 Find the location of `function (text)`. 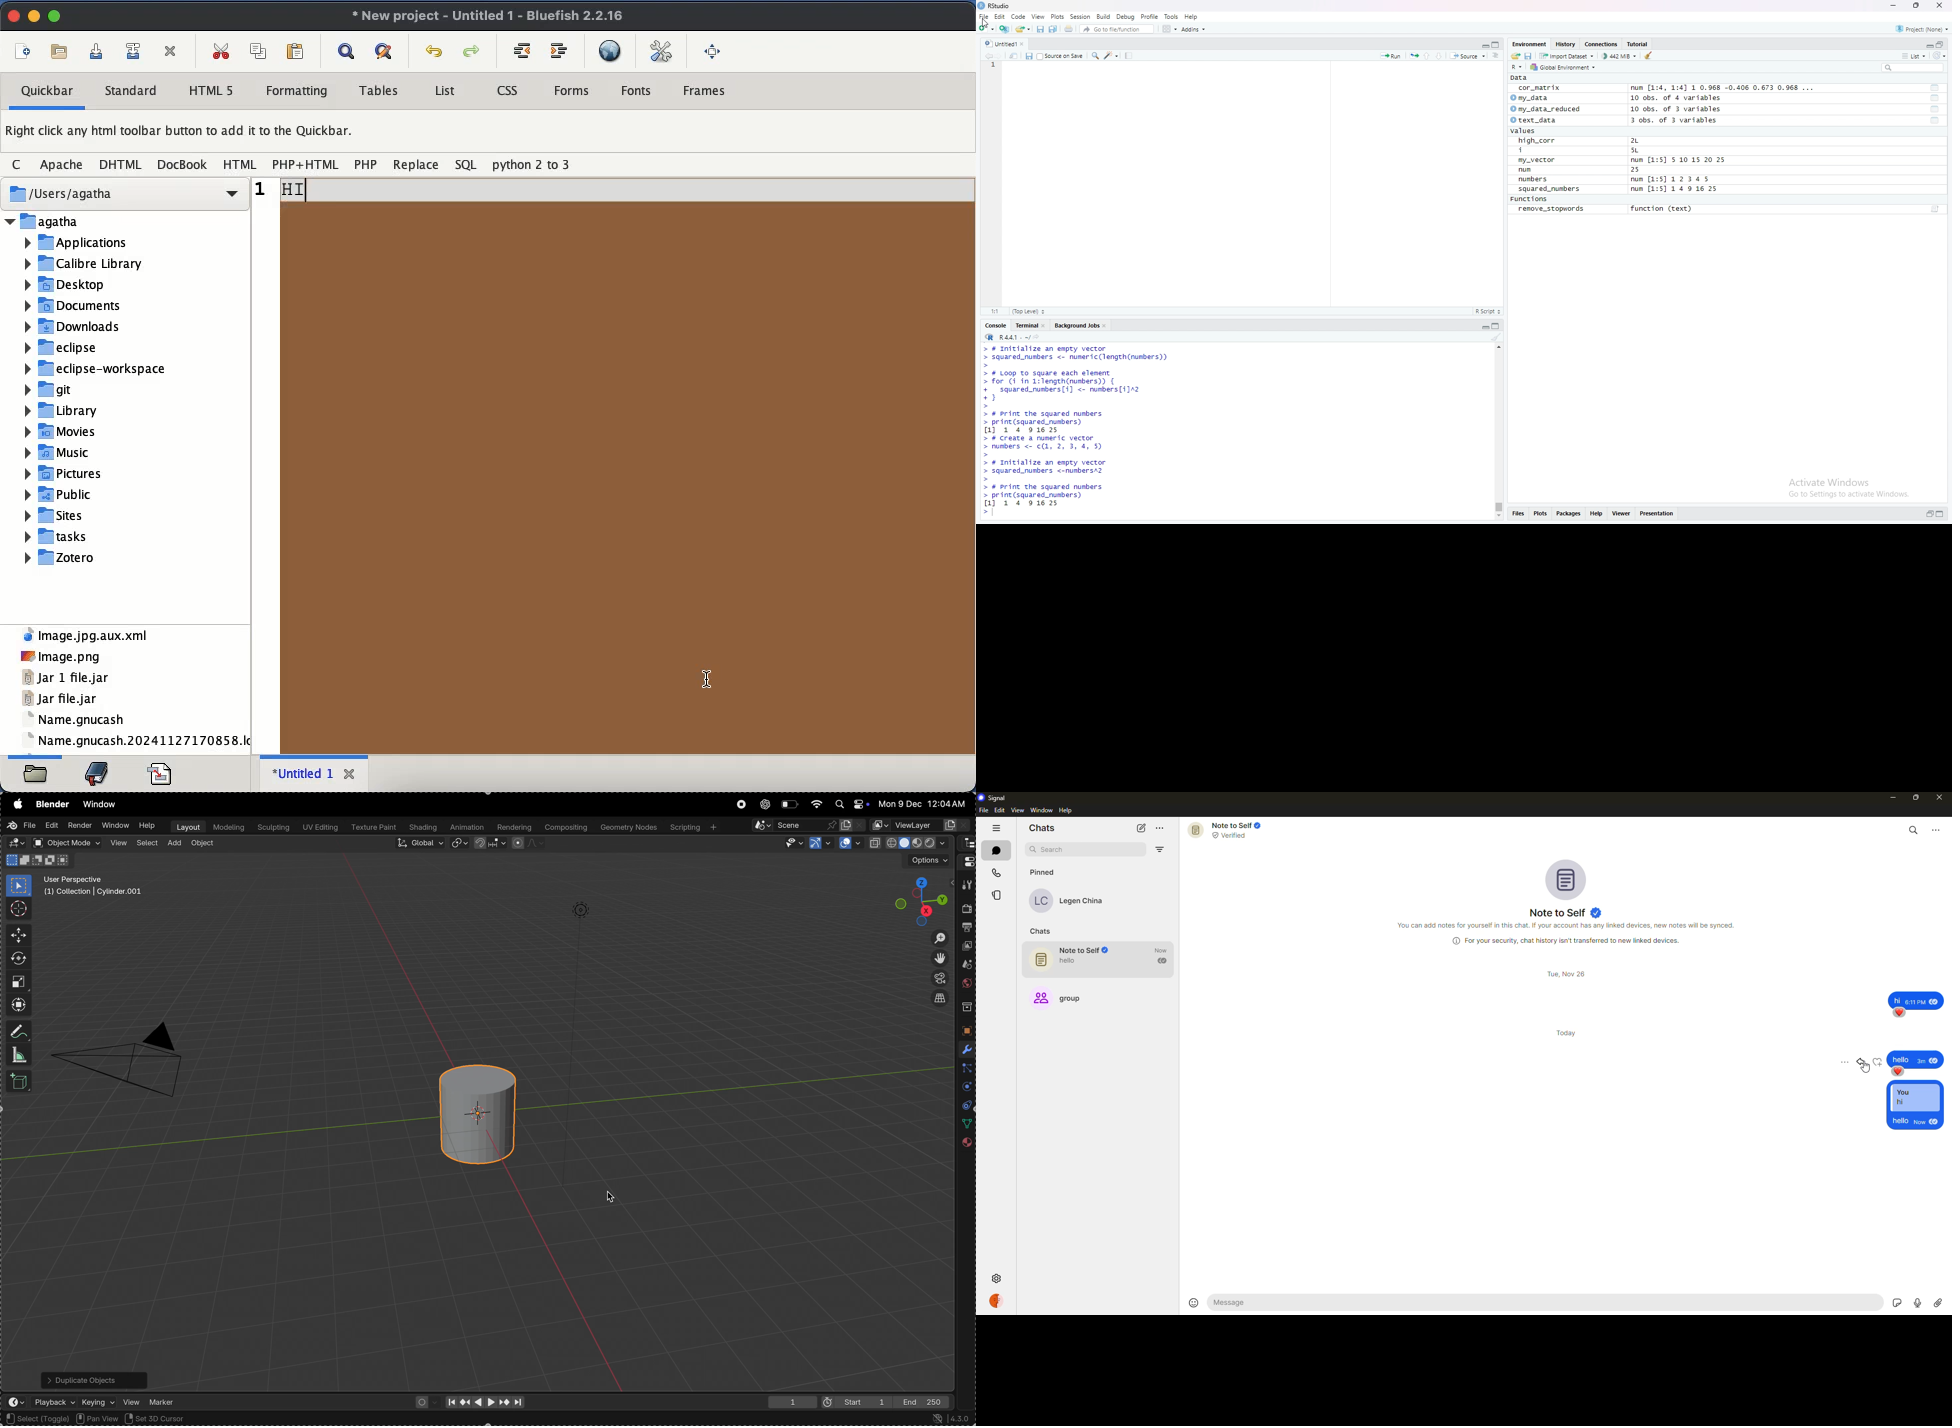

function (text) is located at coordinates (1663, 210).